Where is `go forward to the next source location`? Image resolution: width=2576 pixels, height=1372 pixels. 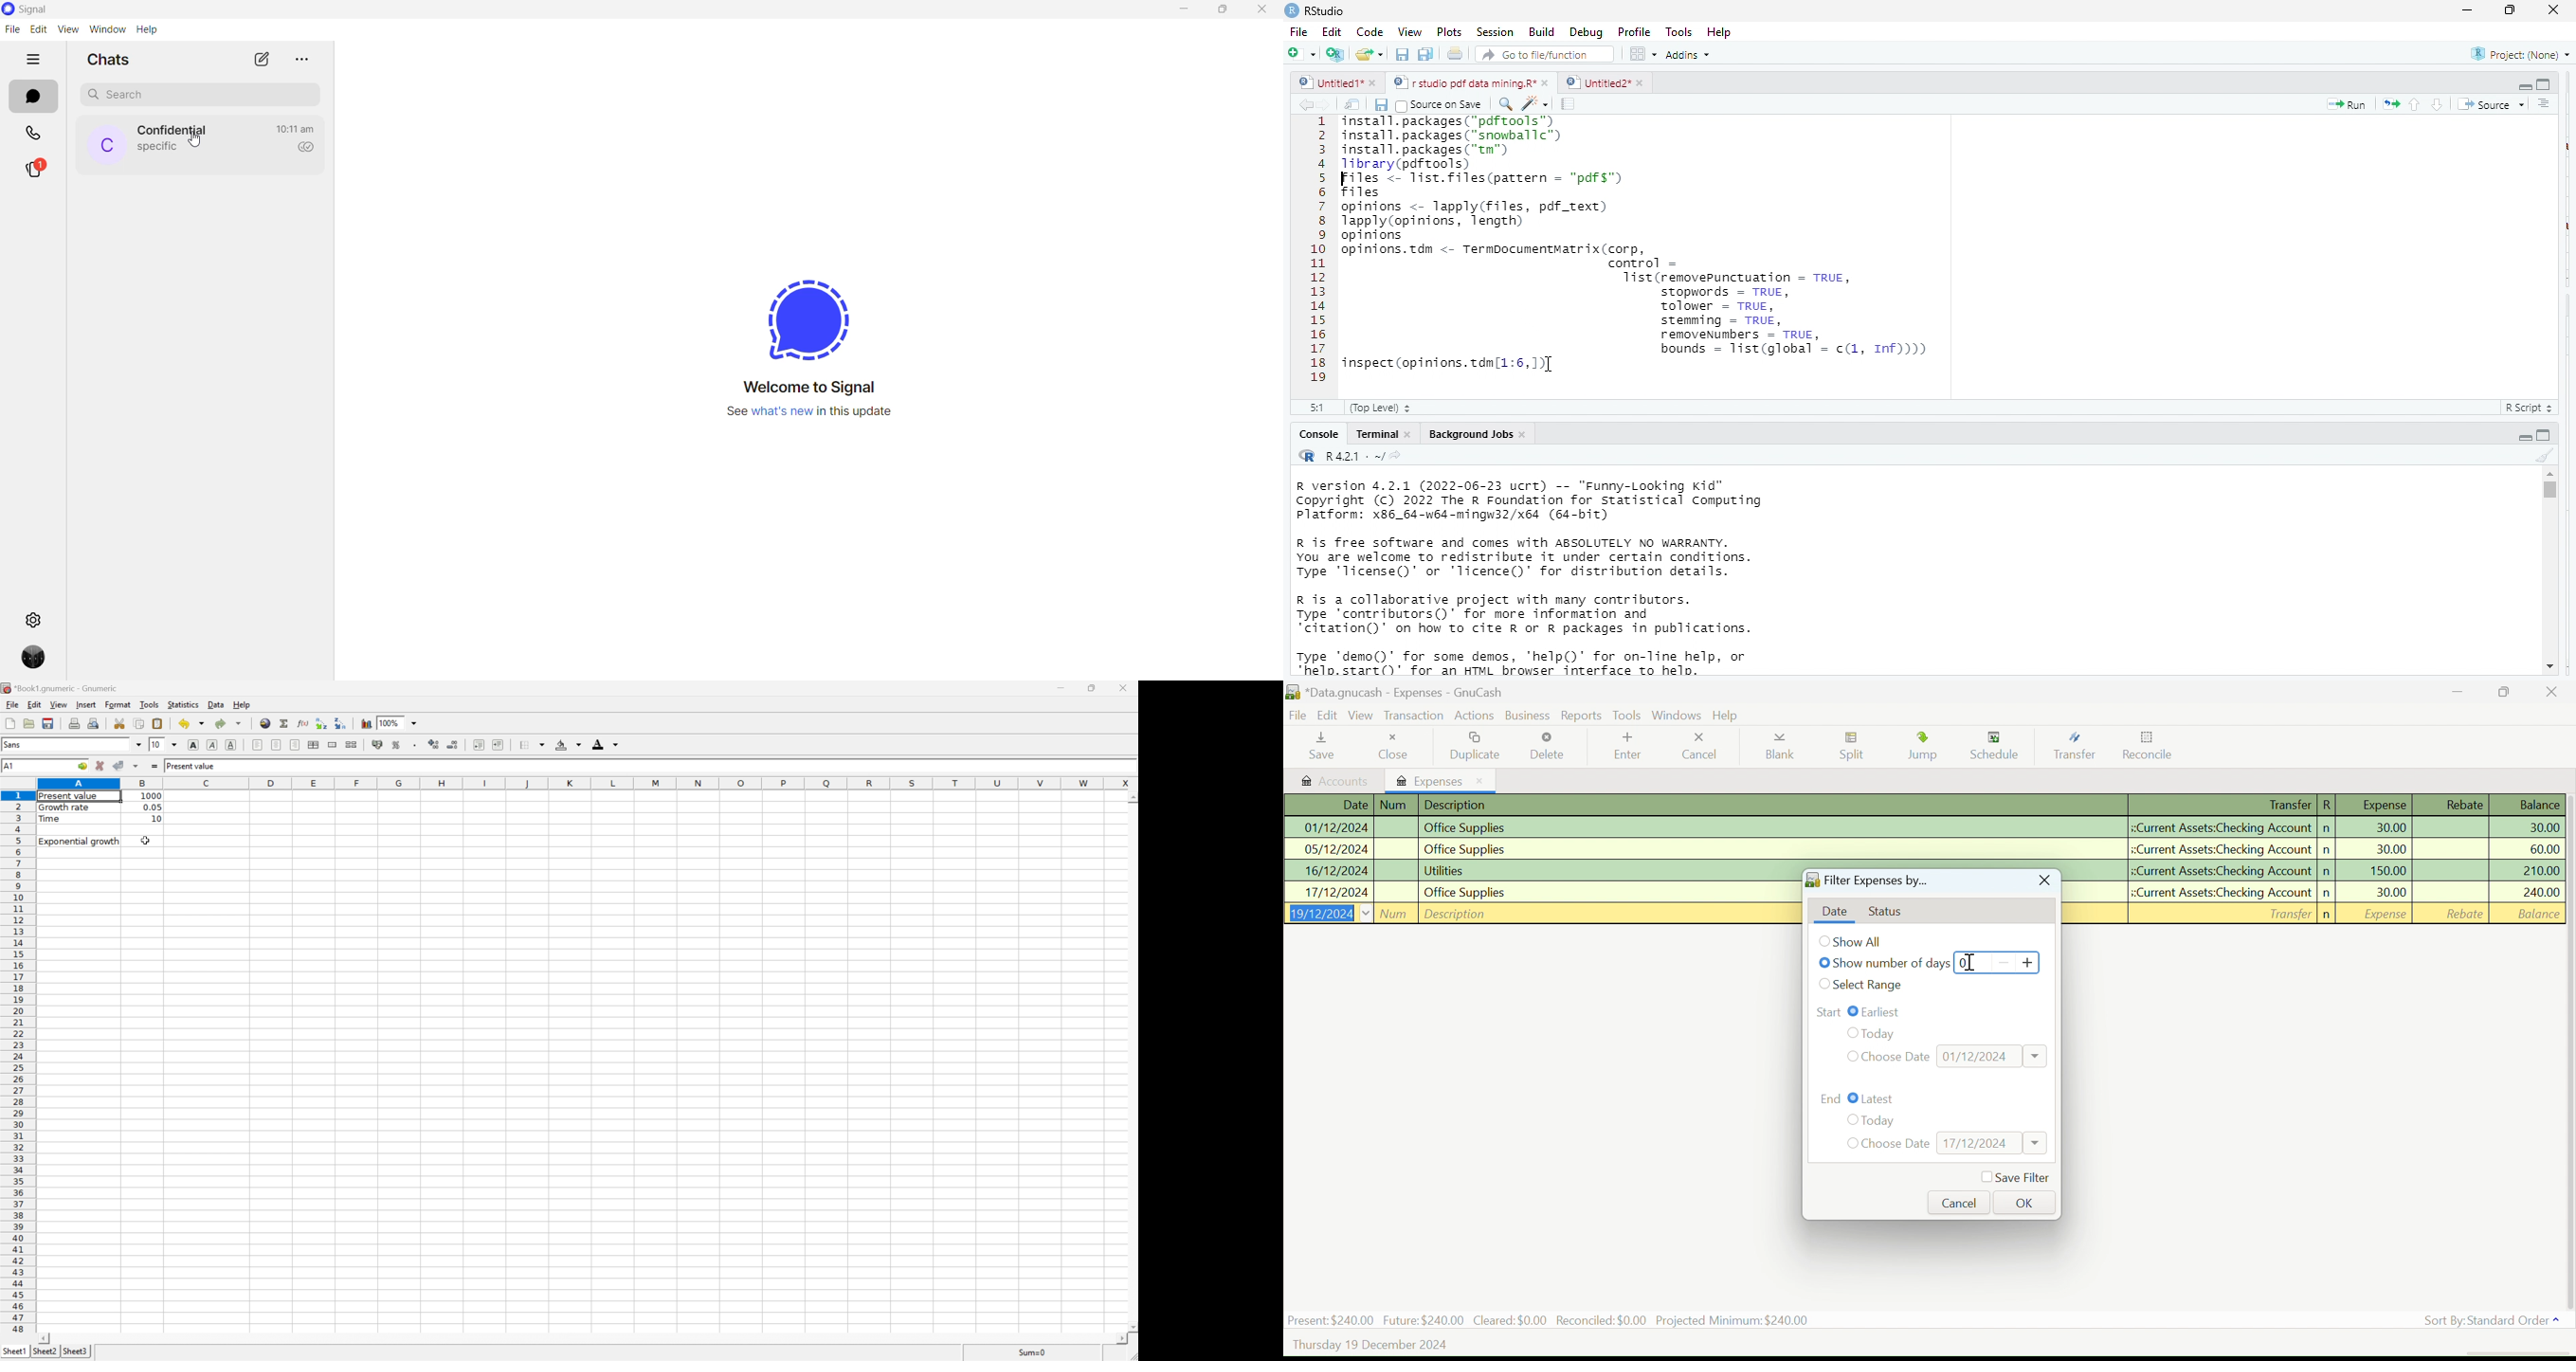 go forward to the next source location is located at coordinates (1328, 104).